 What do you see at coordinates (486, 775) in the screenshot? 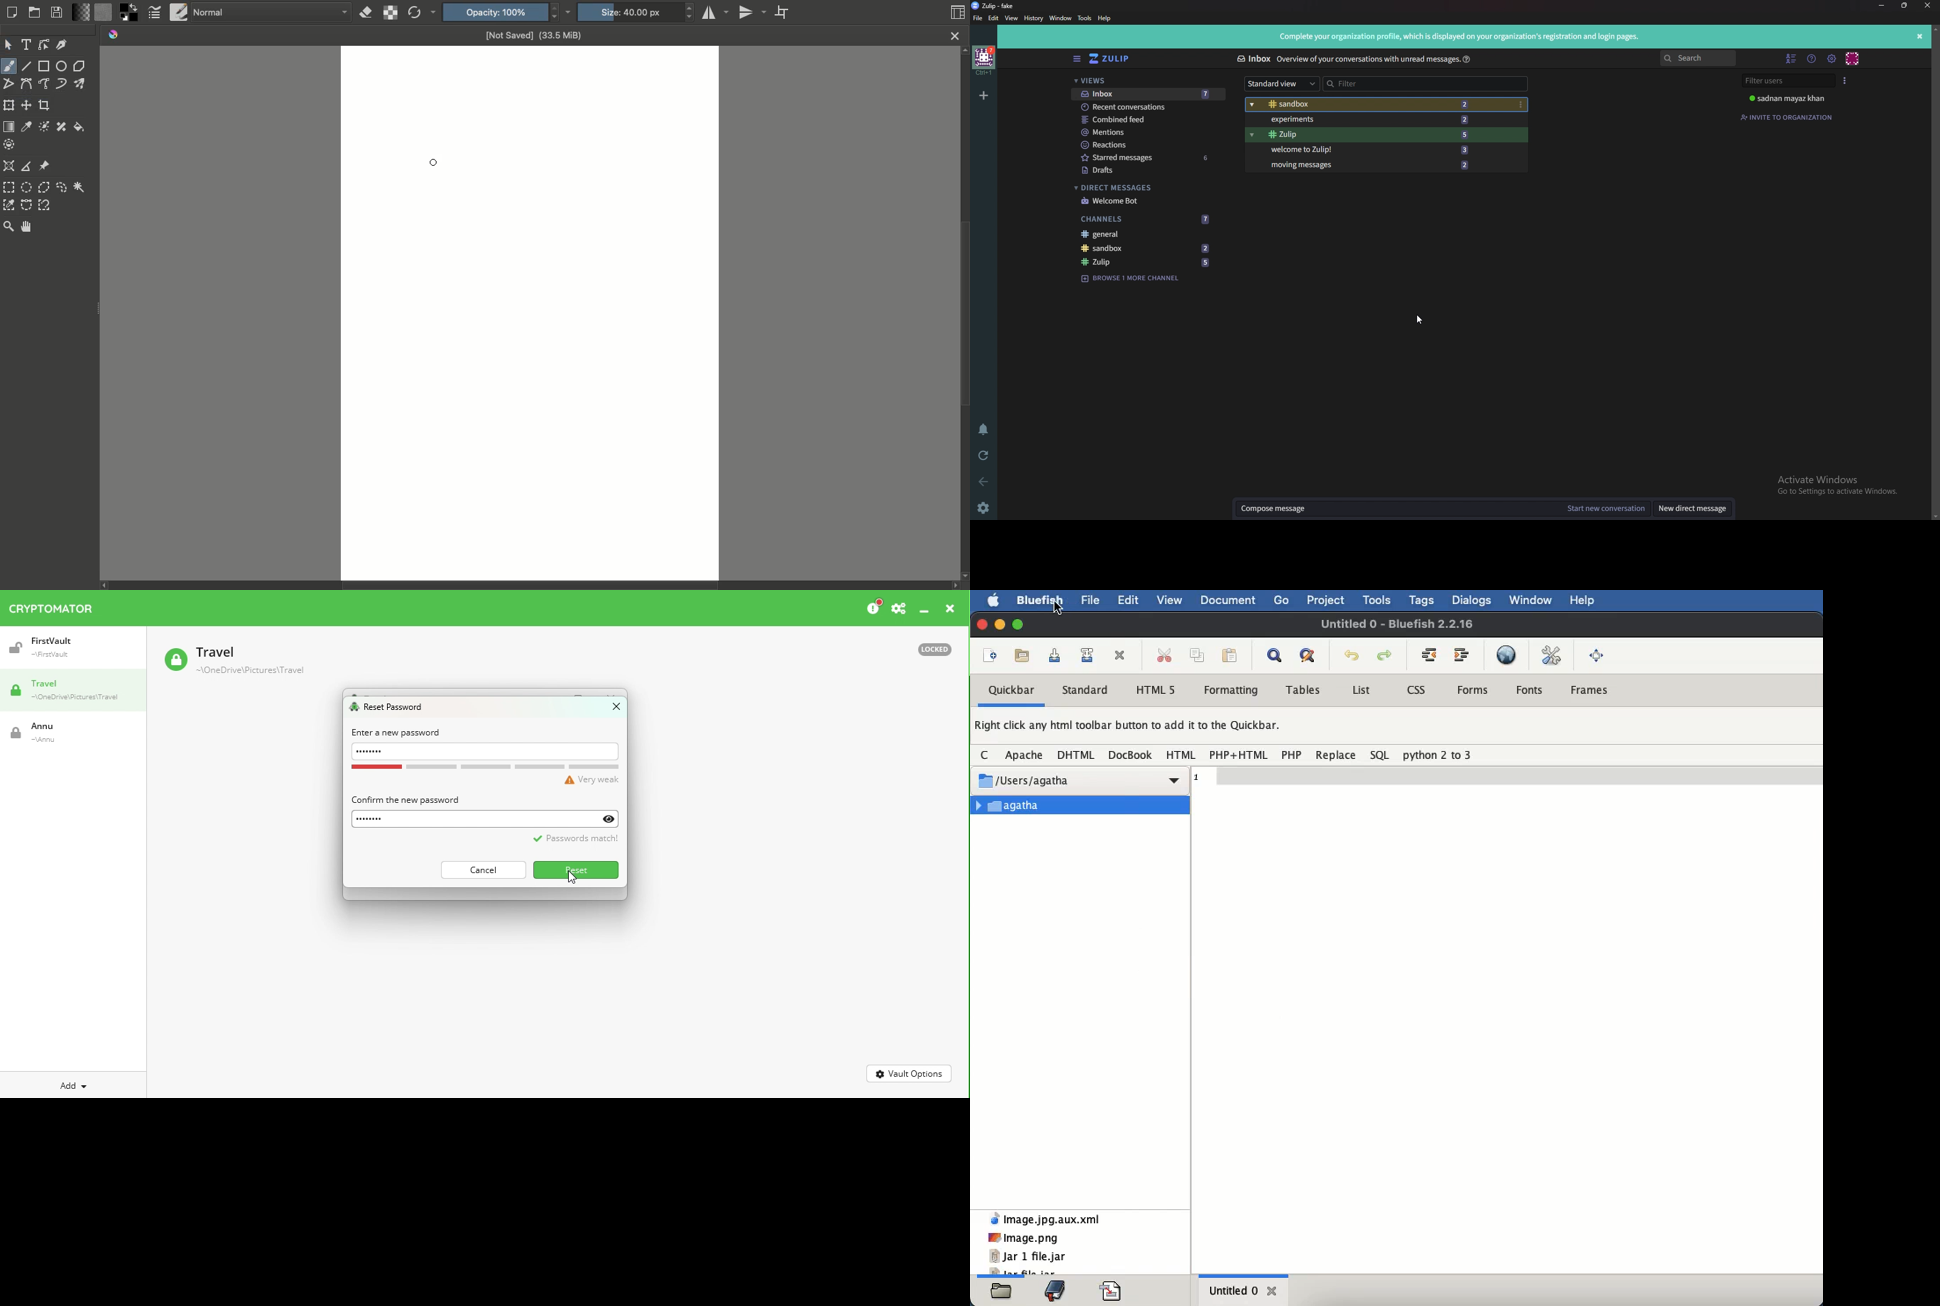
I see `Password strength` at bounding box center [486, 775].